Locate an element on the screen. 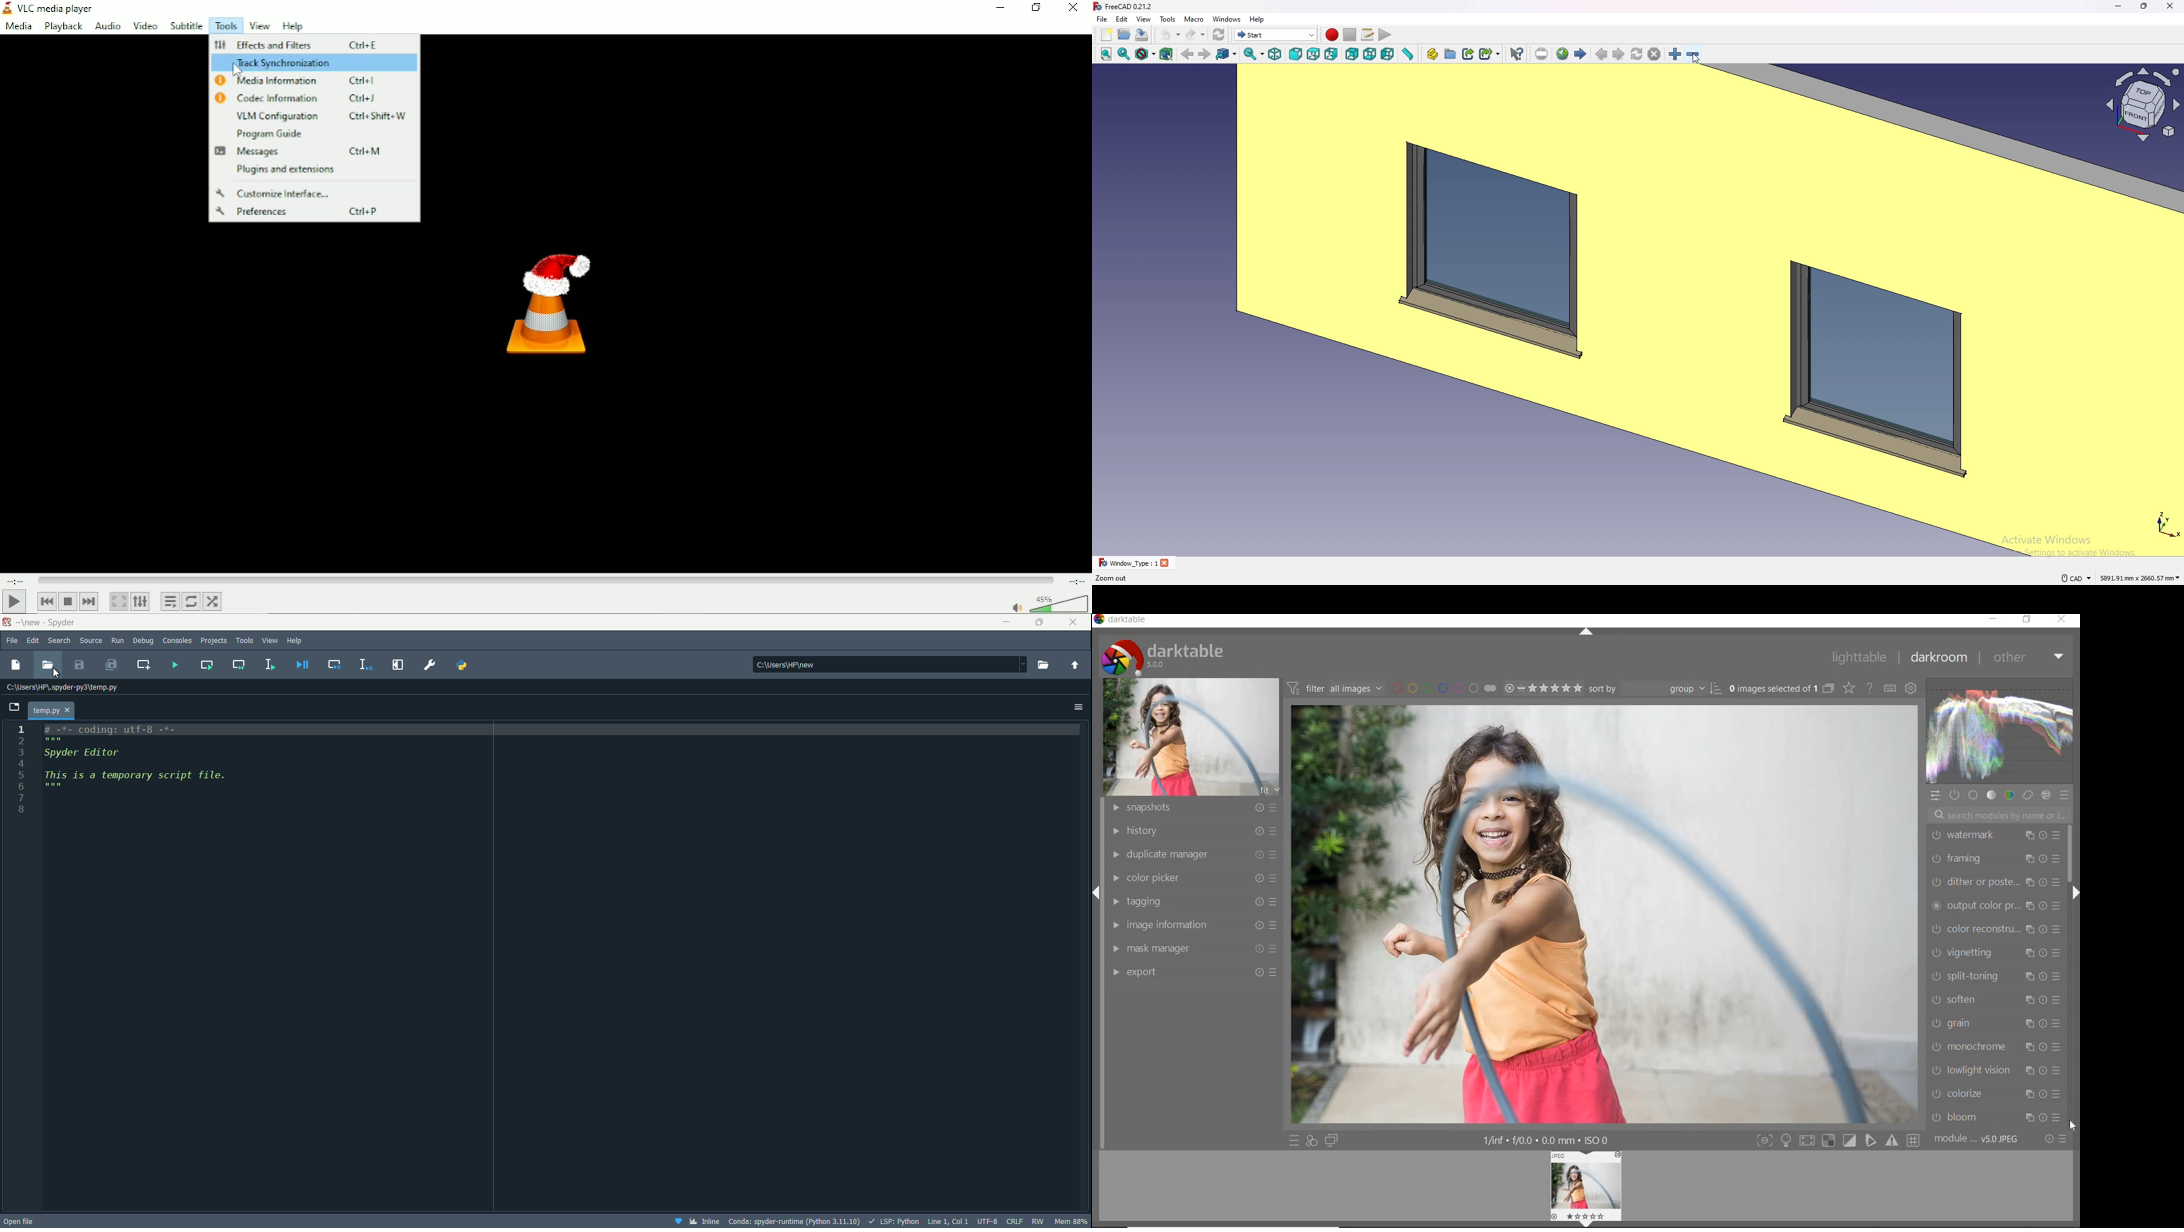 Image resolution: width=2184 pixels, height=1232 pixels. soften is located at coordinates (1998, 1002).